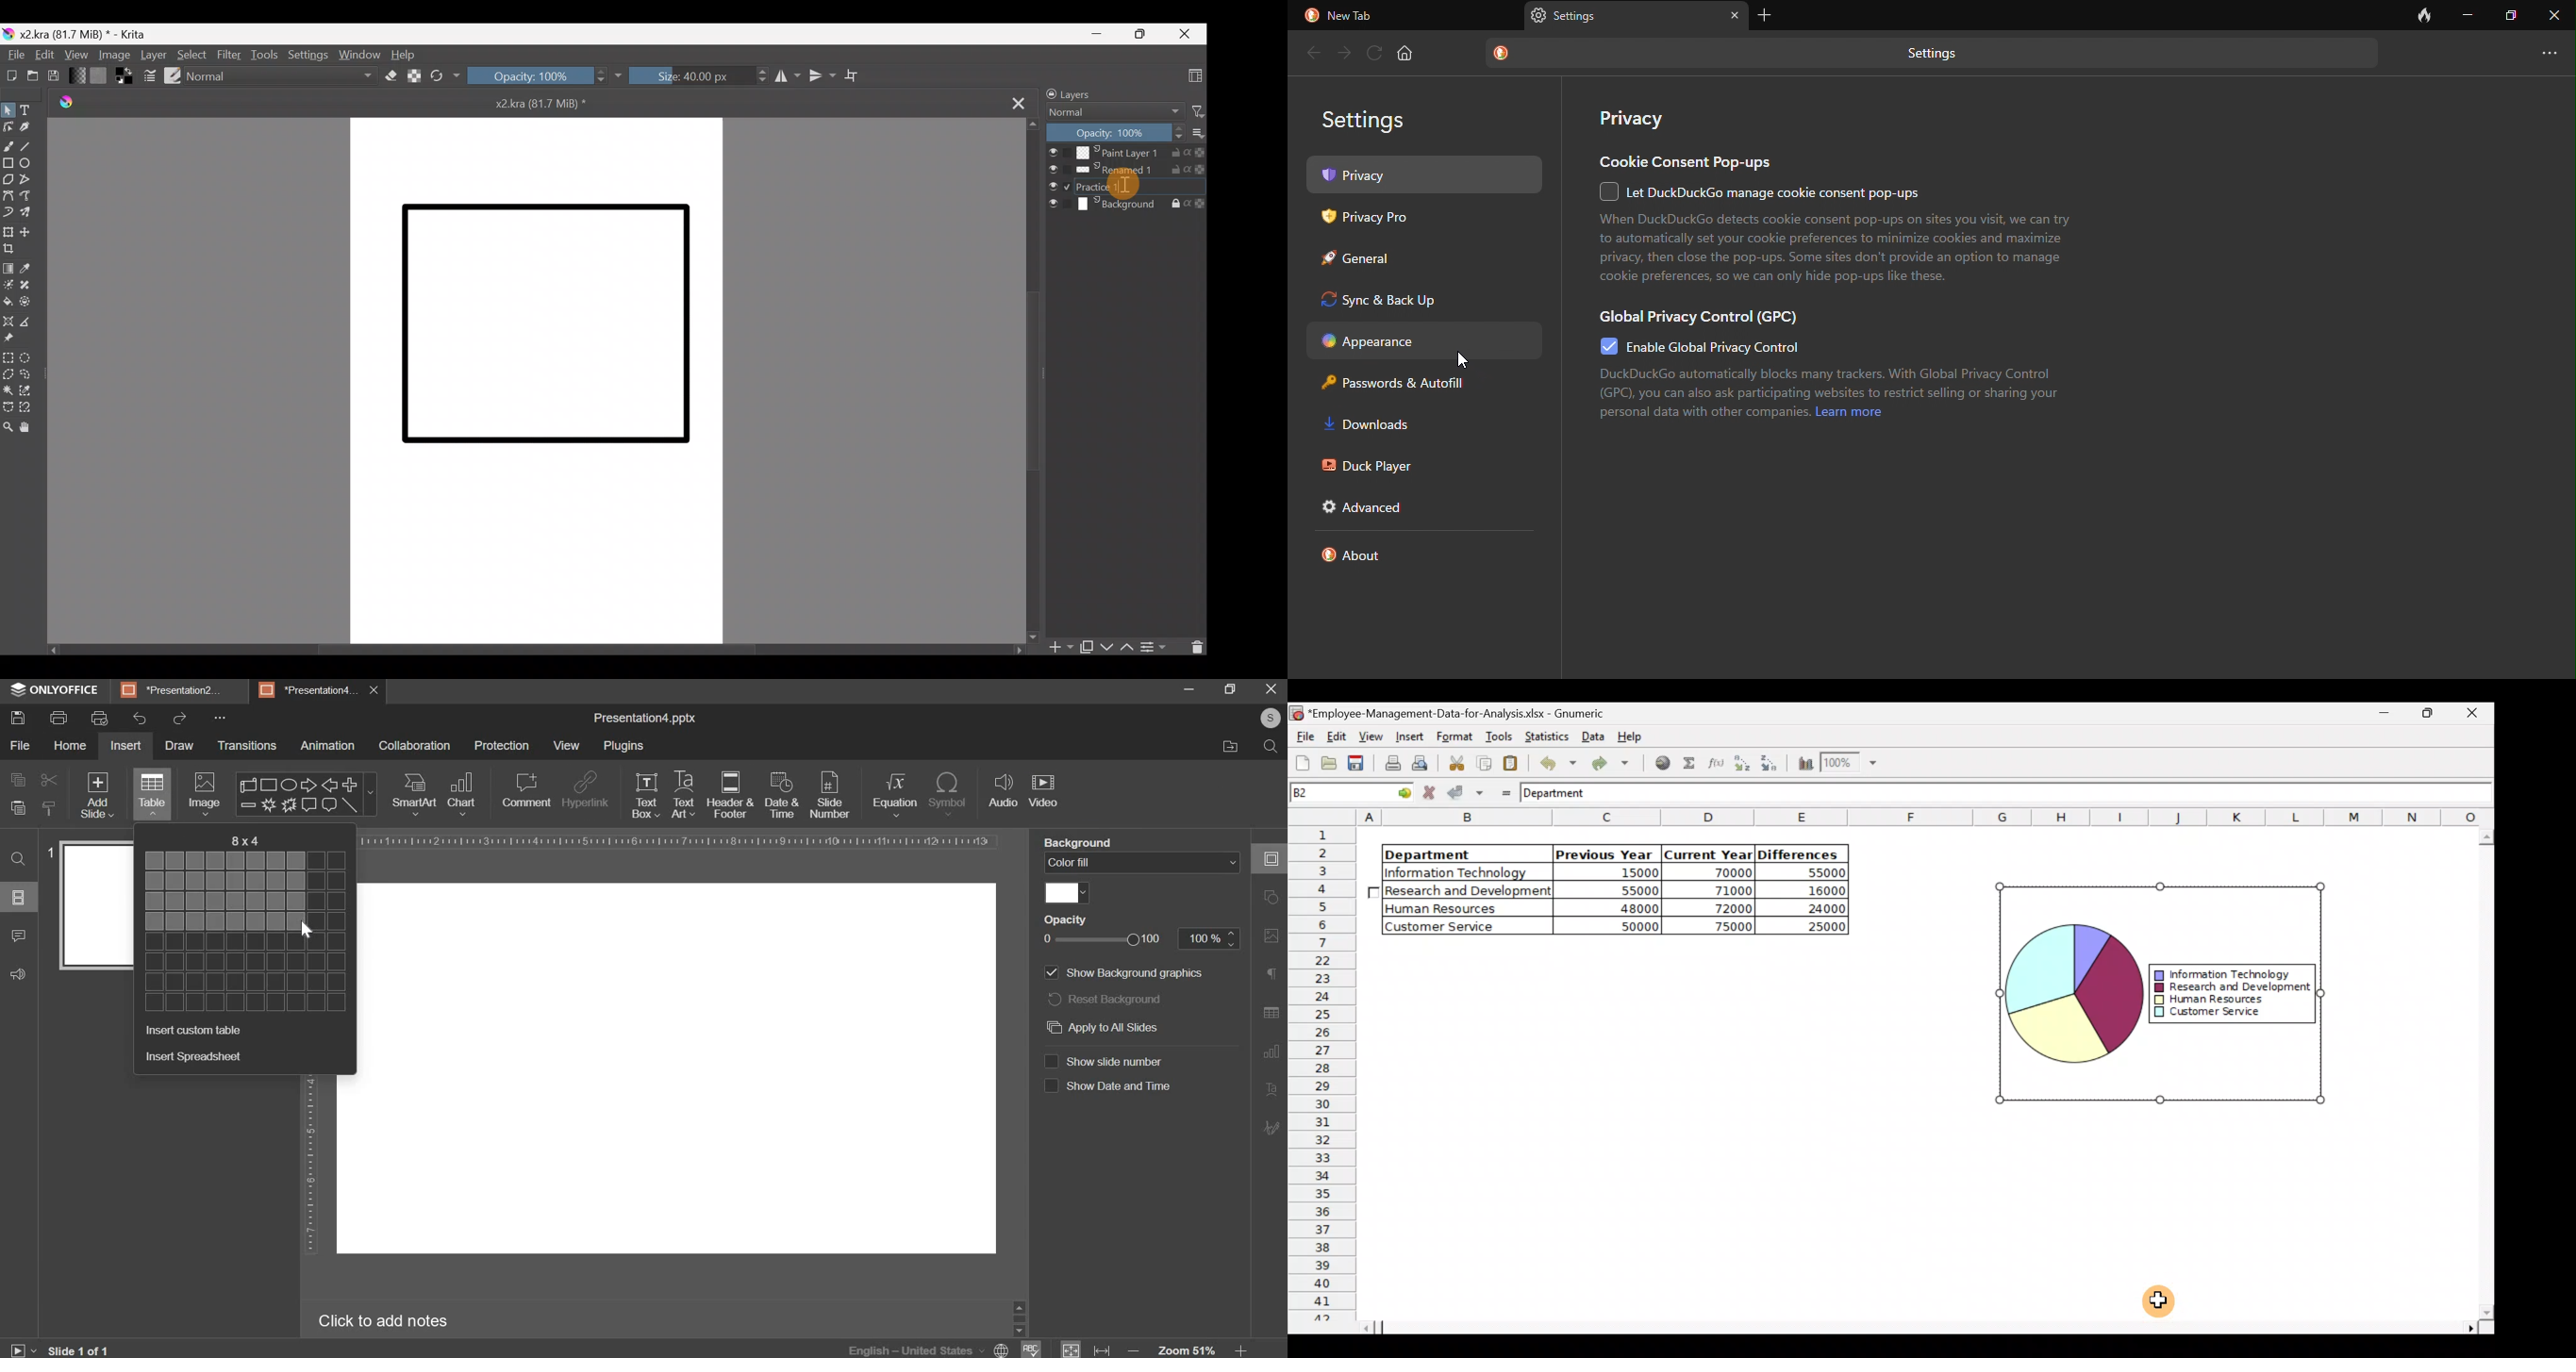  Describe the element at coordinates (1275, 897) in the screenshot. I see `shape settings` at that location.